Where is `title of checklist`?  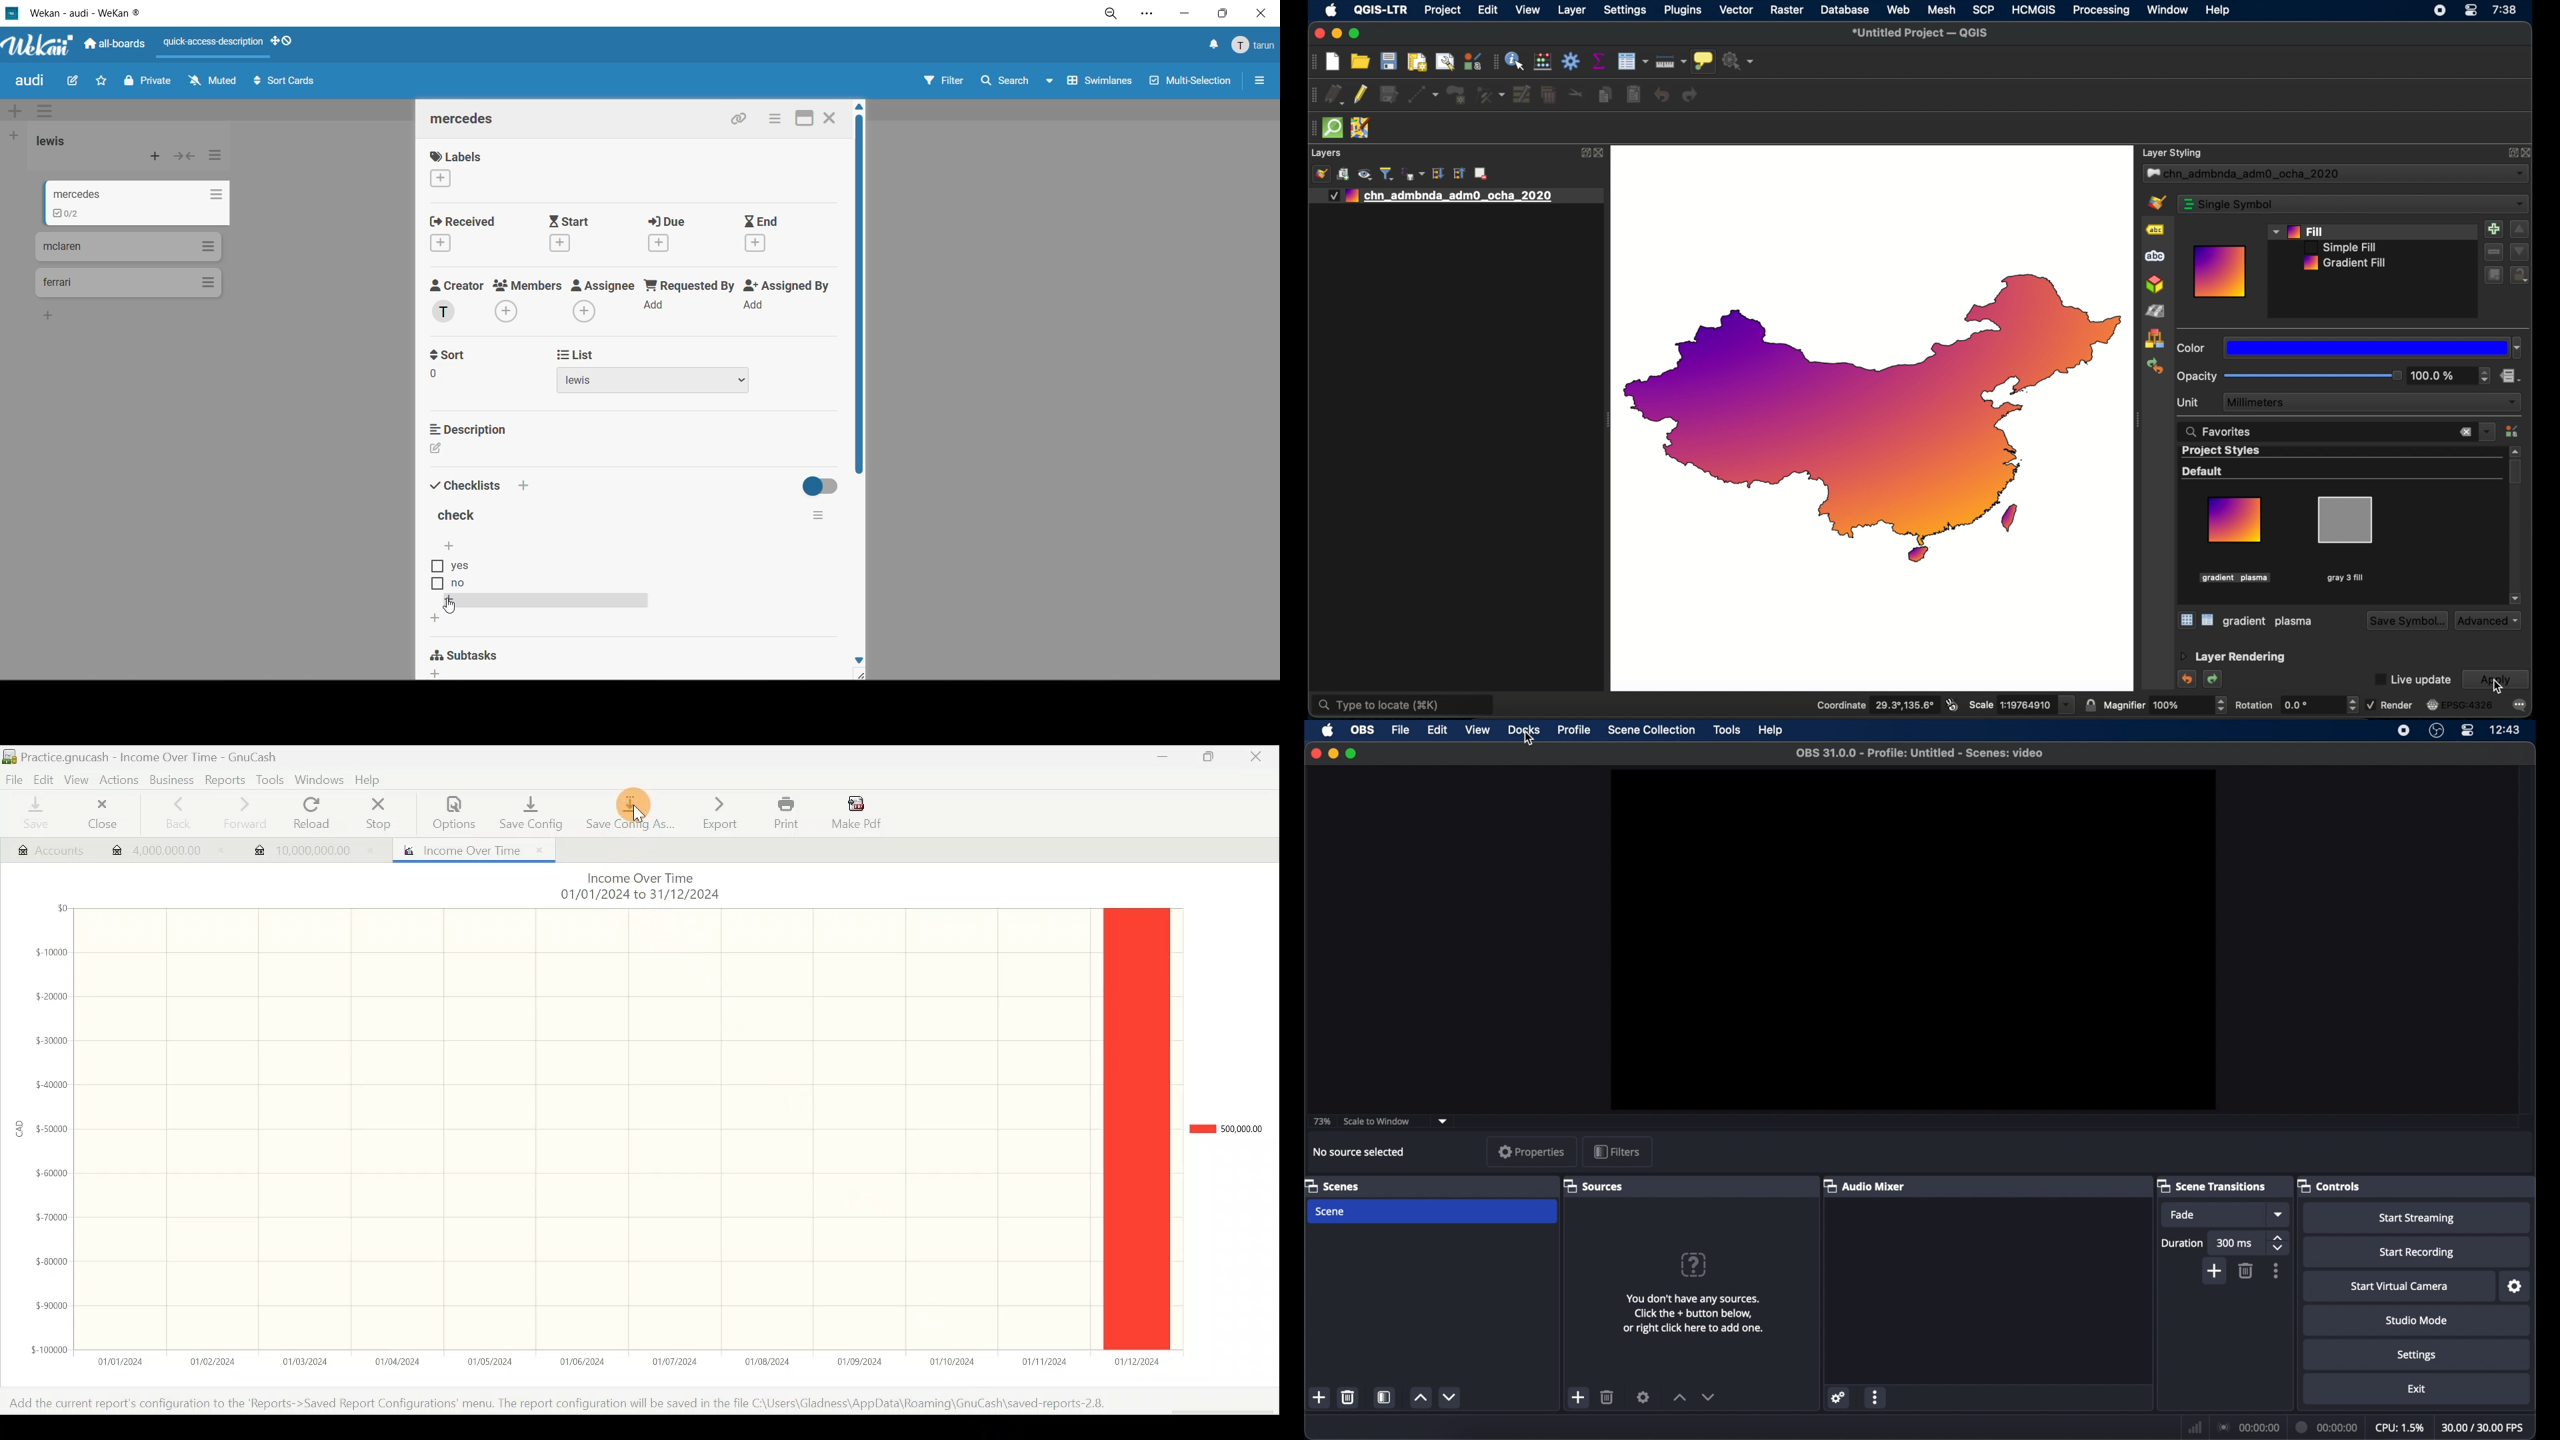 title of checklist is located at coordinates (463, 515).